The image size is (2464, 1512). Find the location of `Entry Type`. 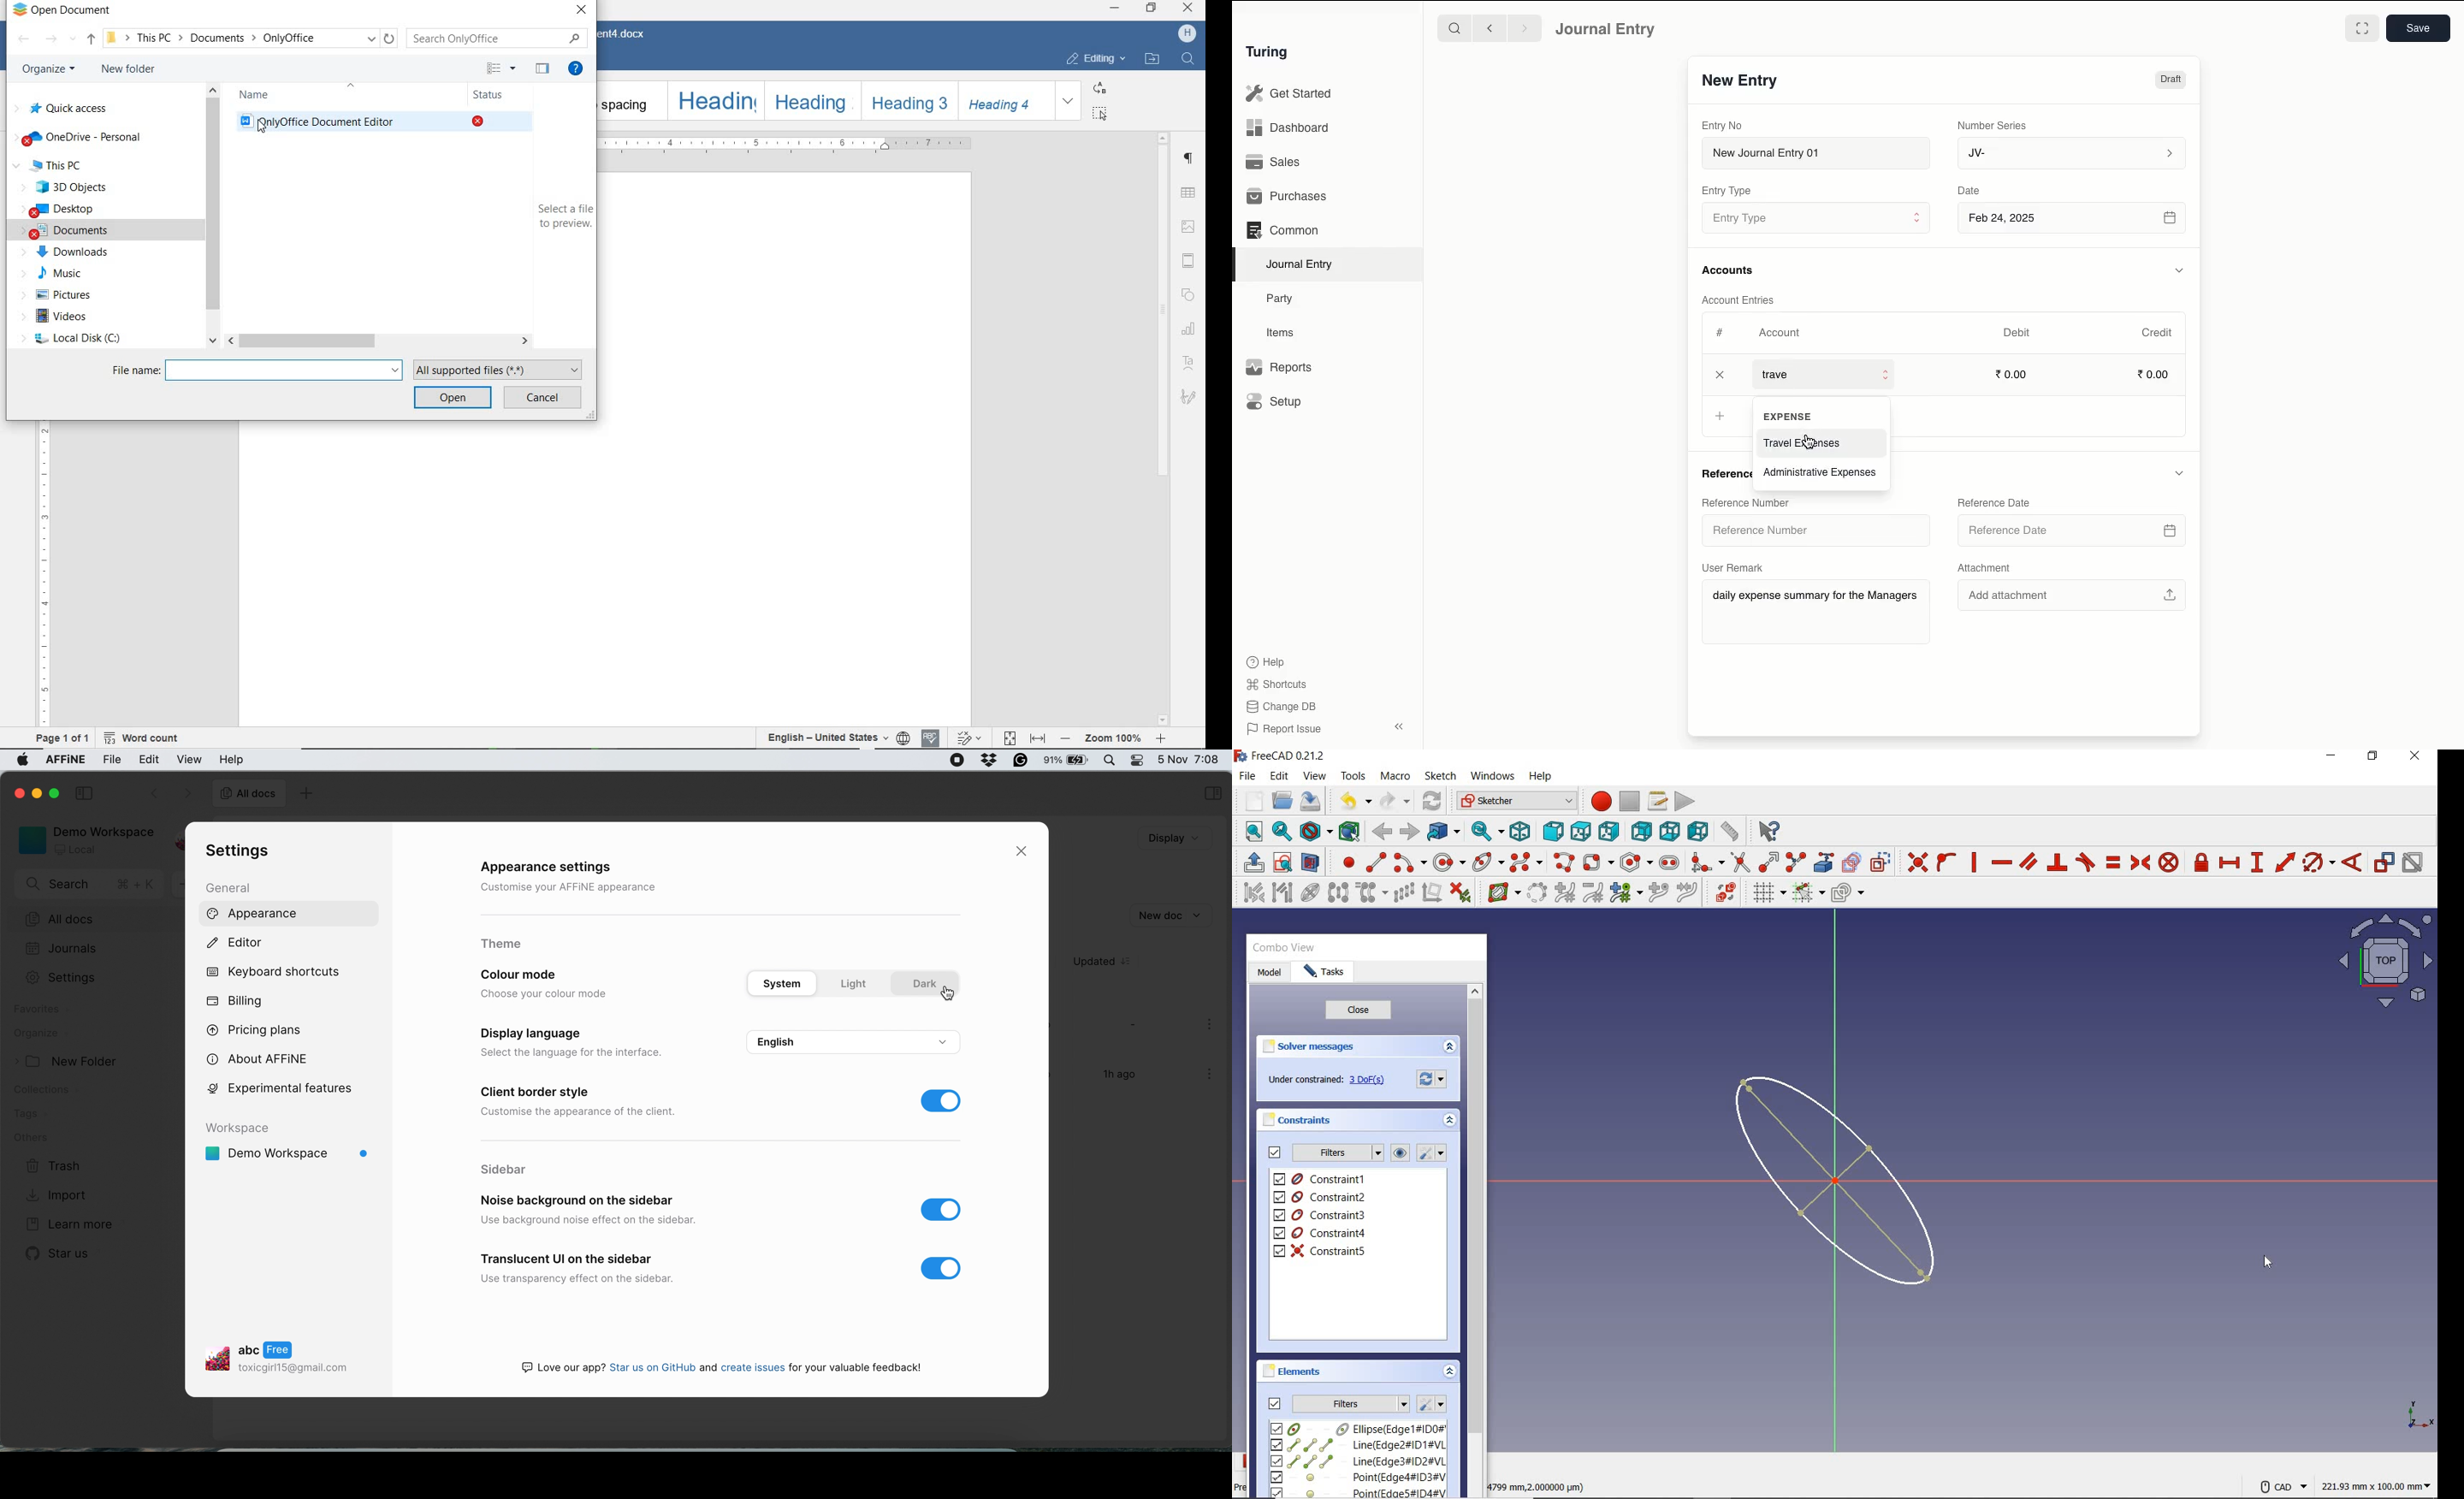

Entry Type is located at coordinates (1815, 217).